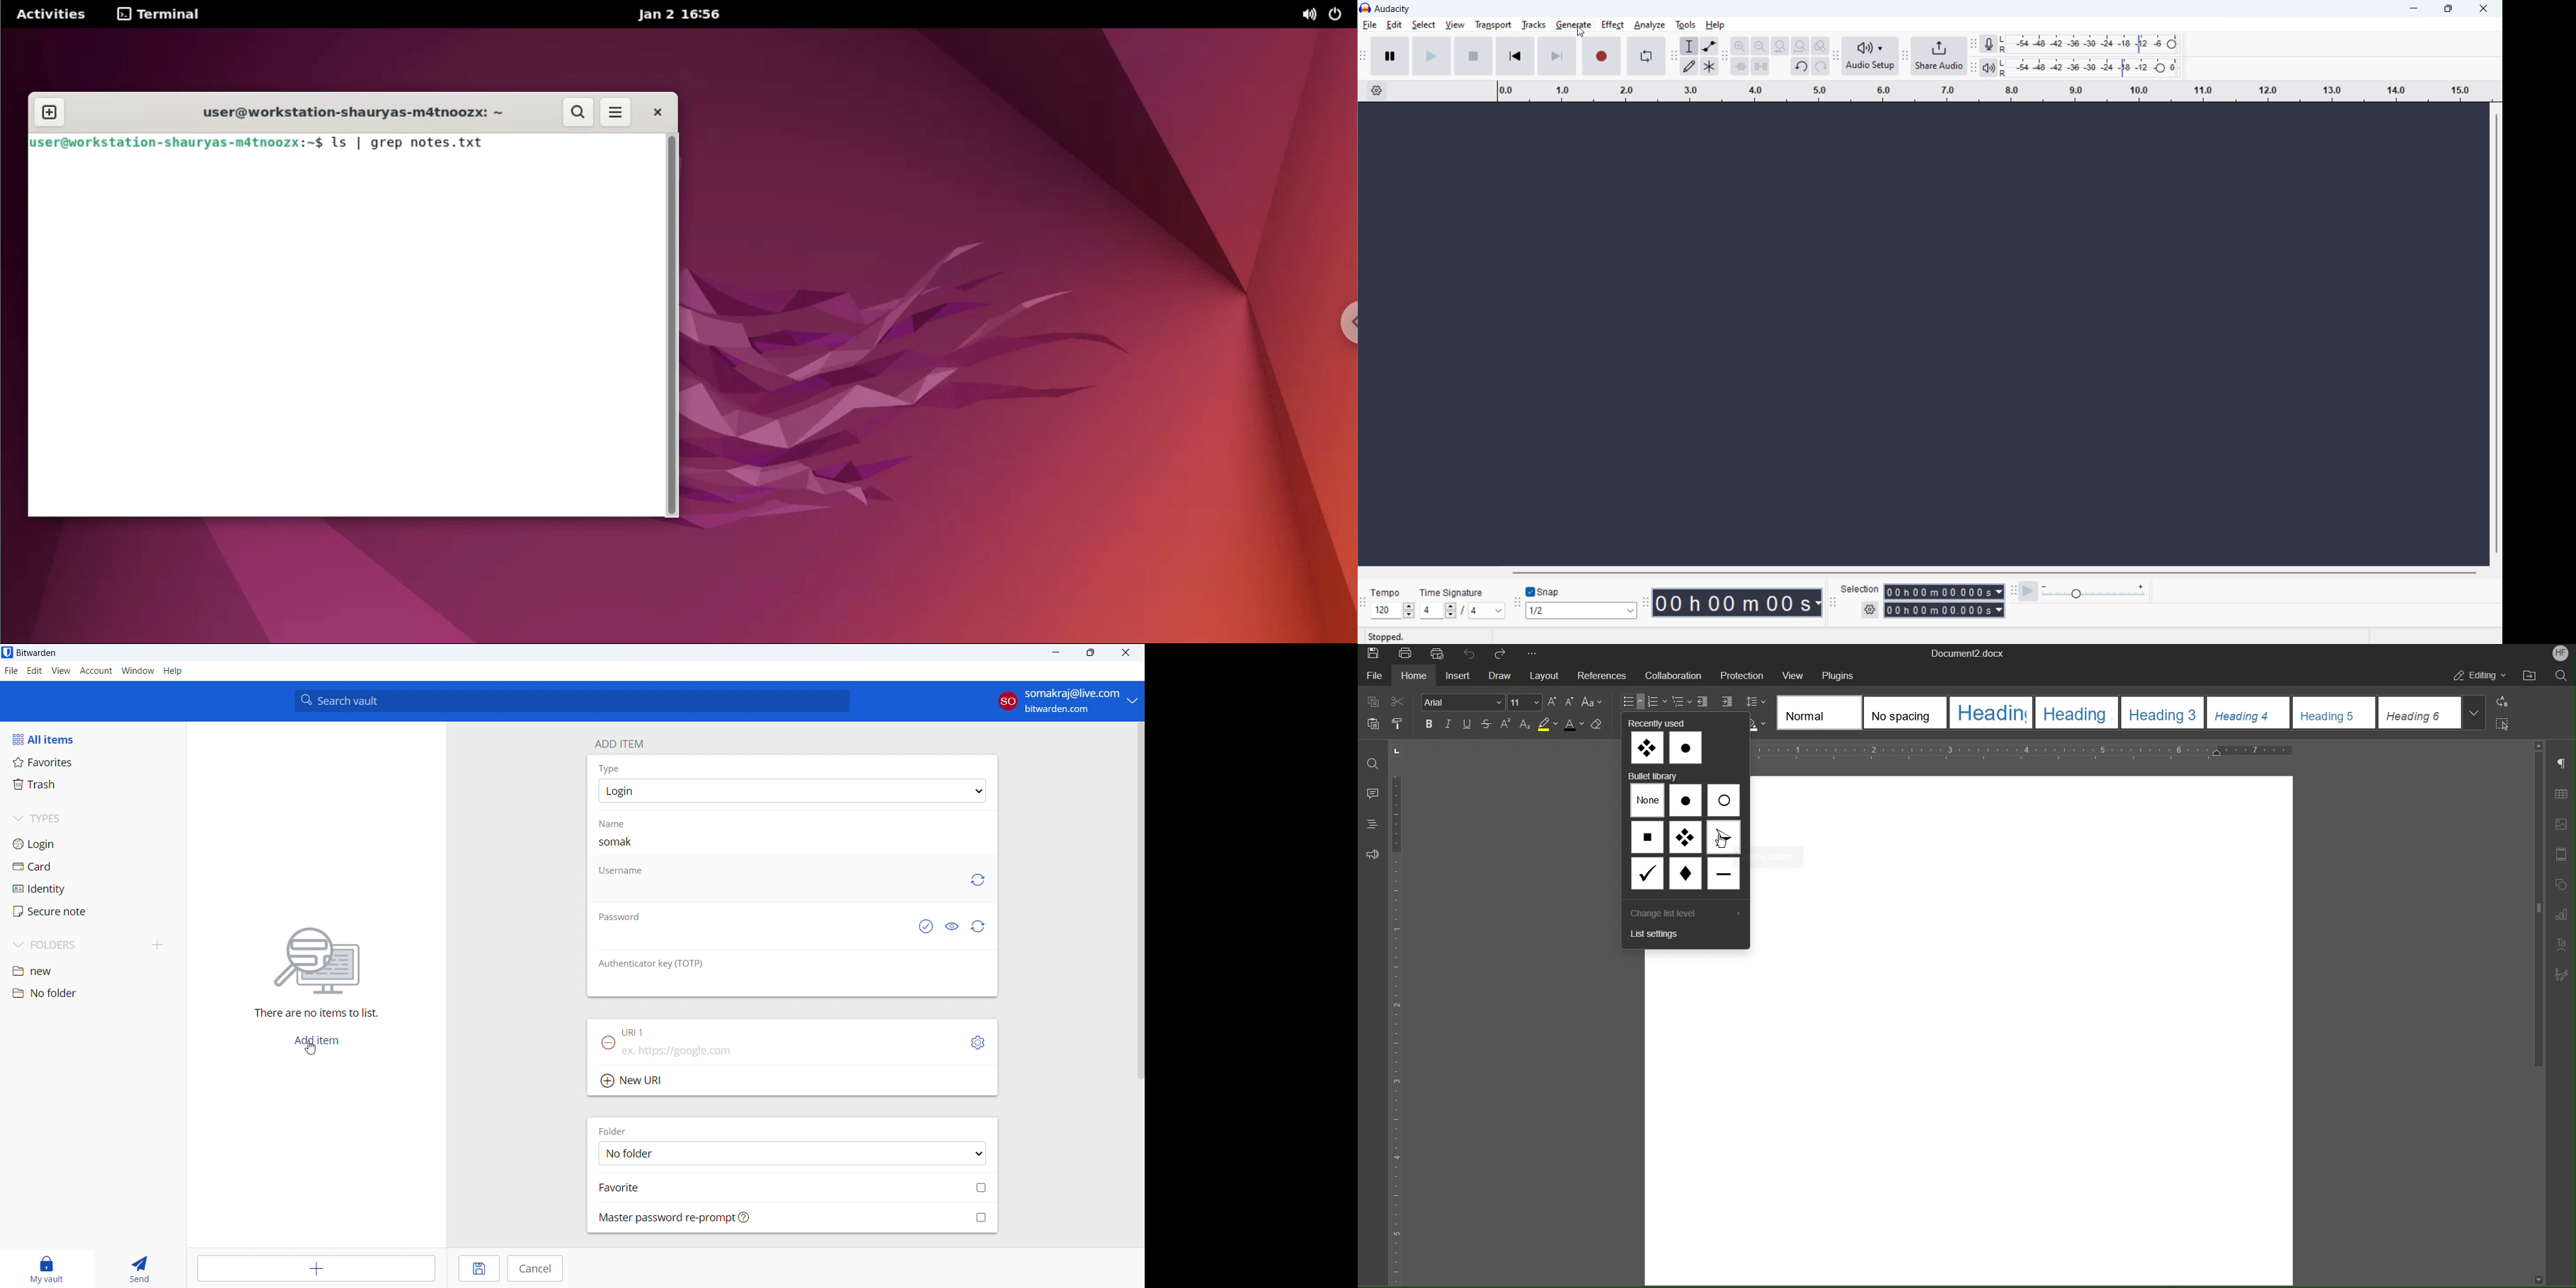  I want to click on selection toolbar, so click(1833, 603).